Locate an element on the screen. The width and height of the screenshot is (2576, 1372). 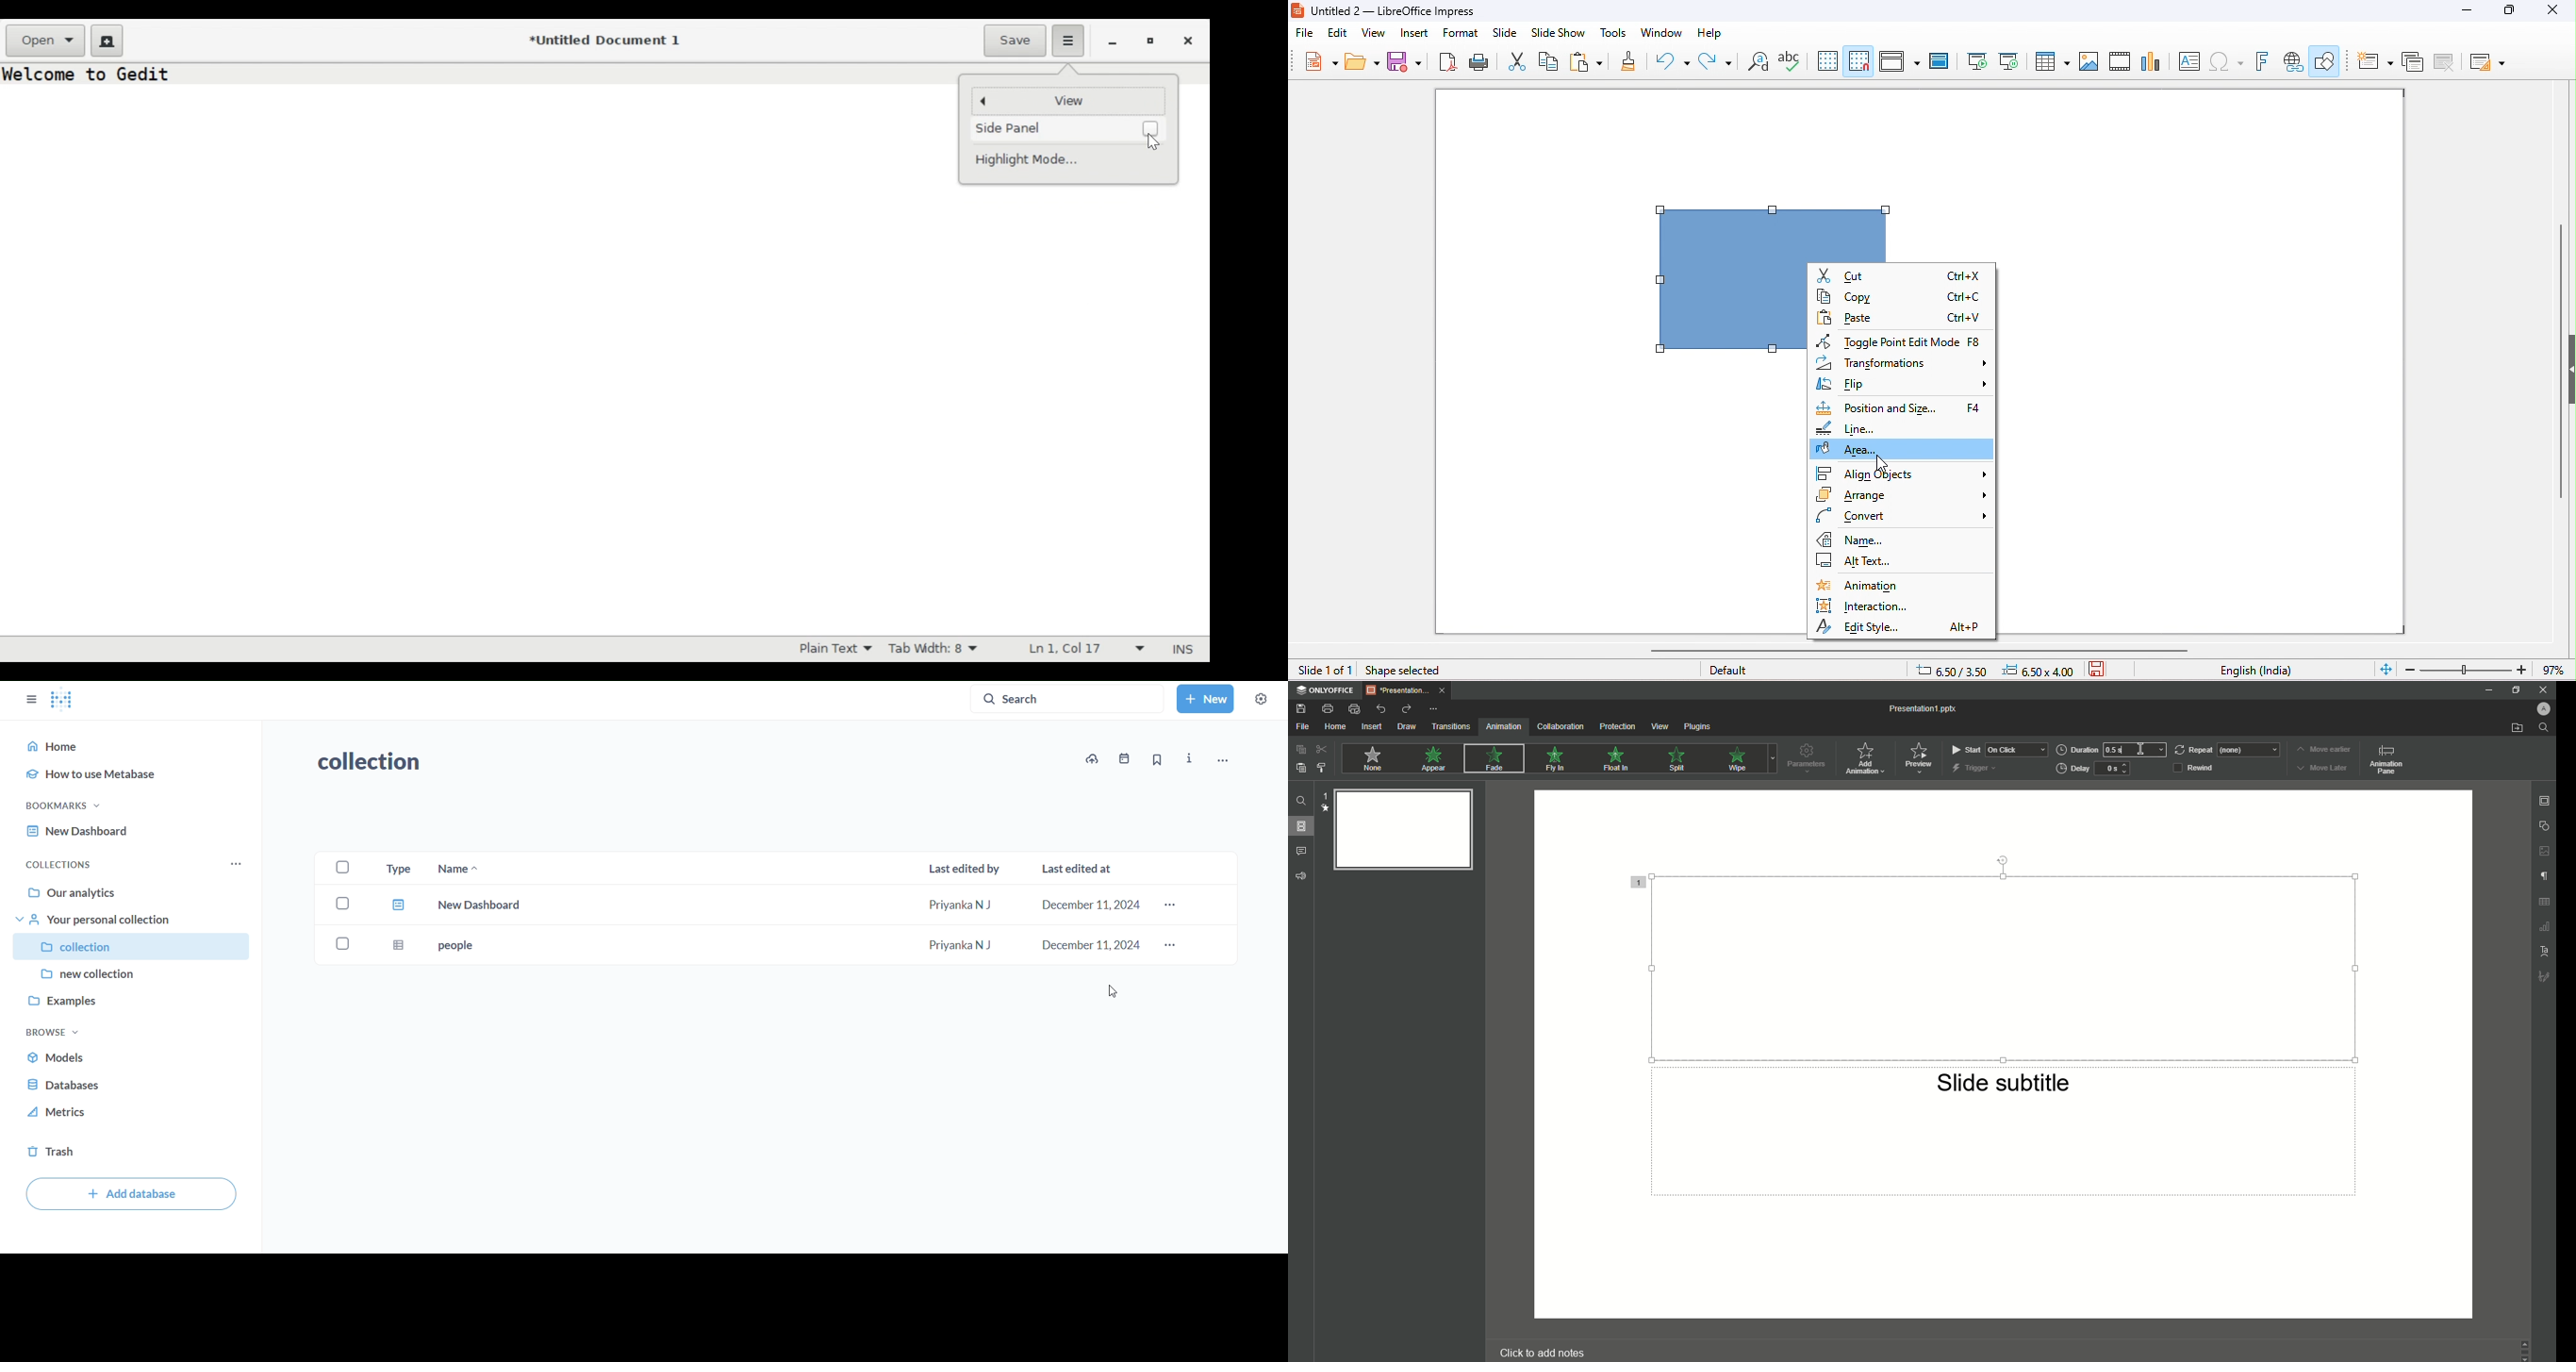
display grid is located at coordinates (1828, 60).